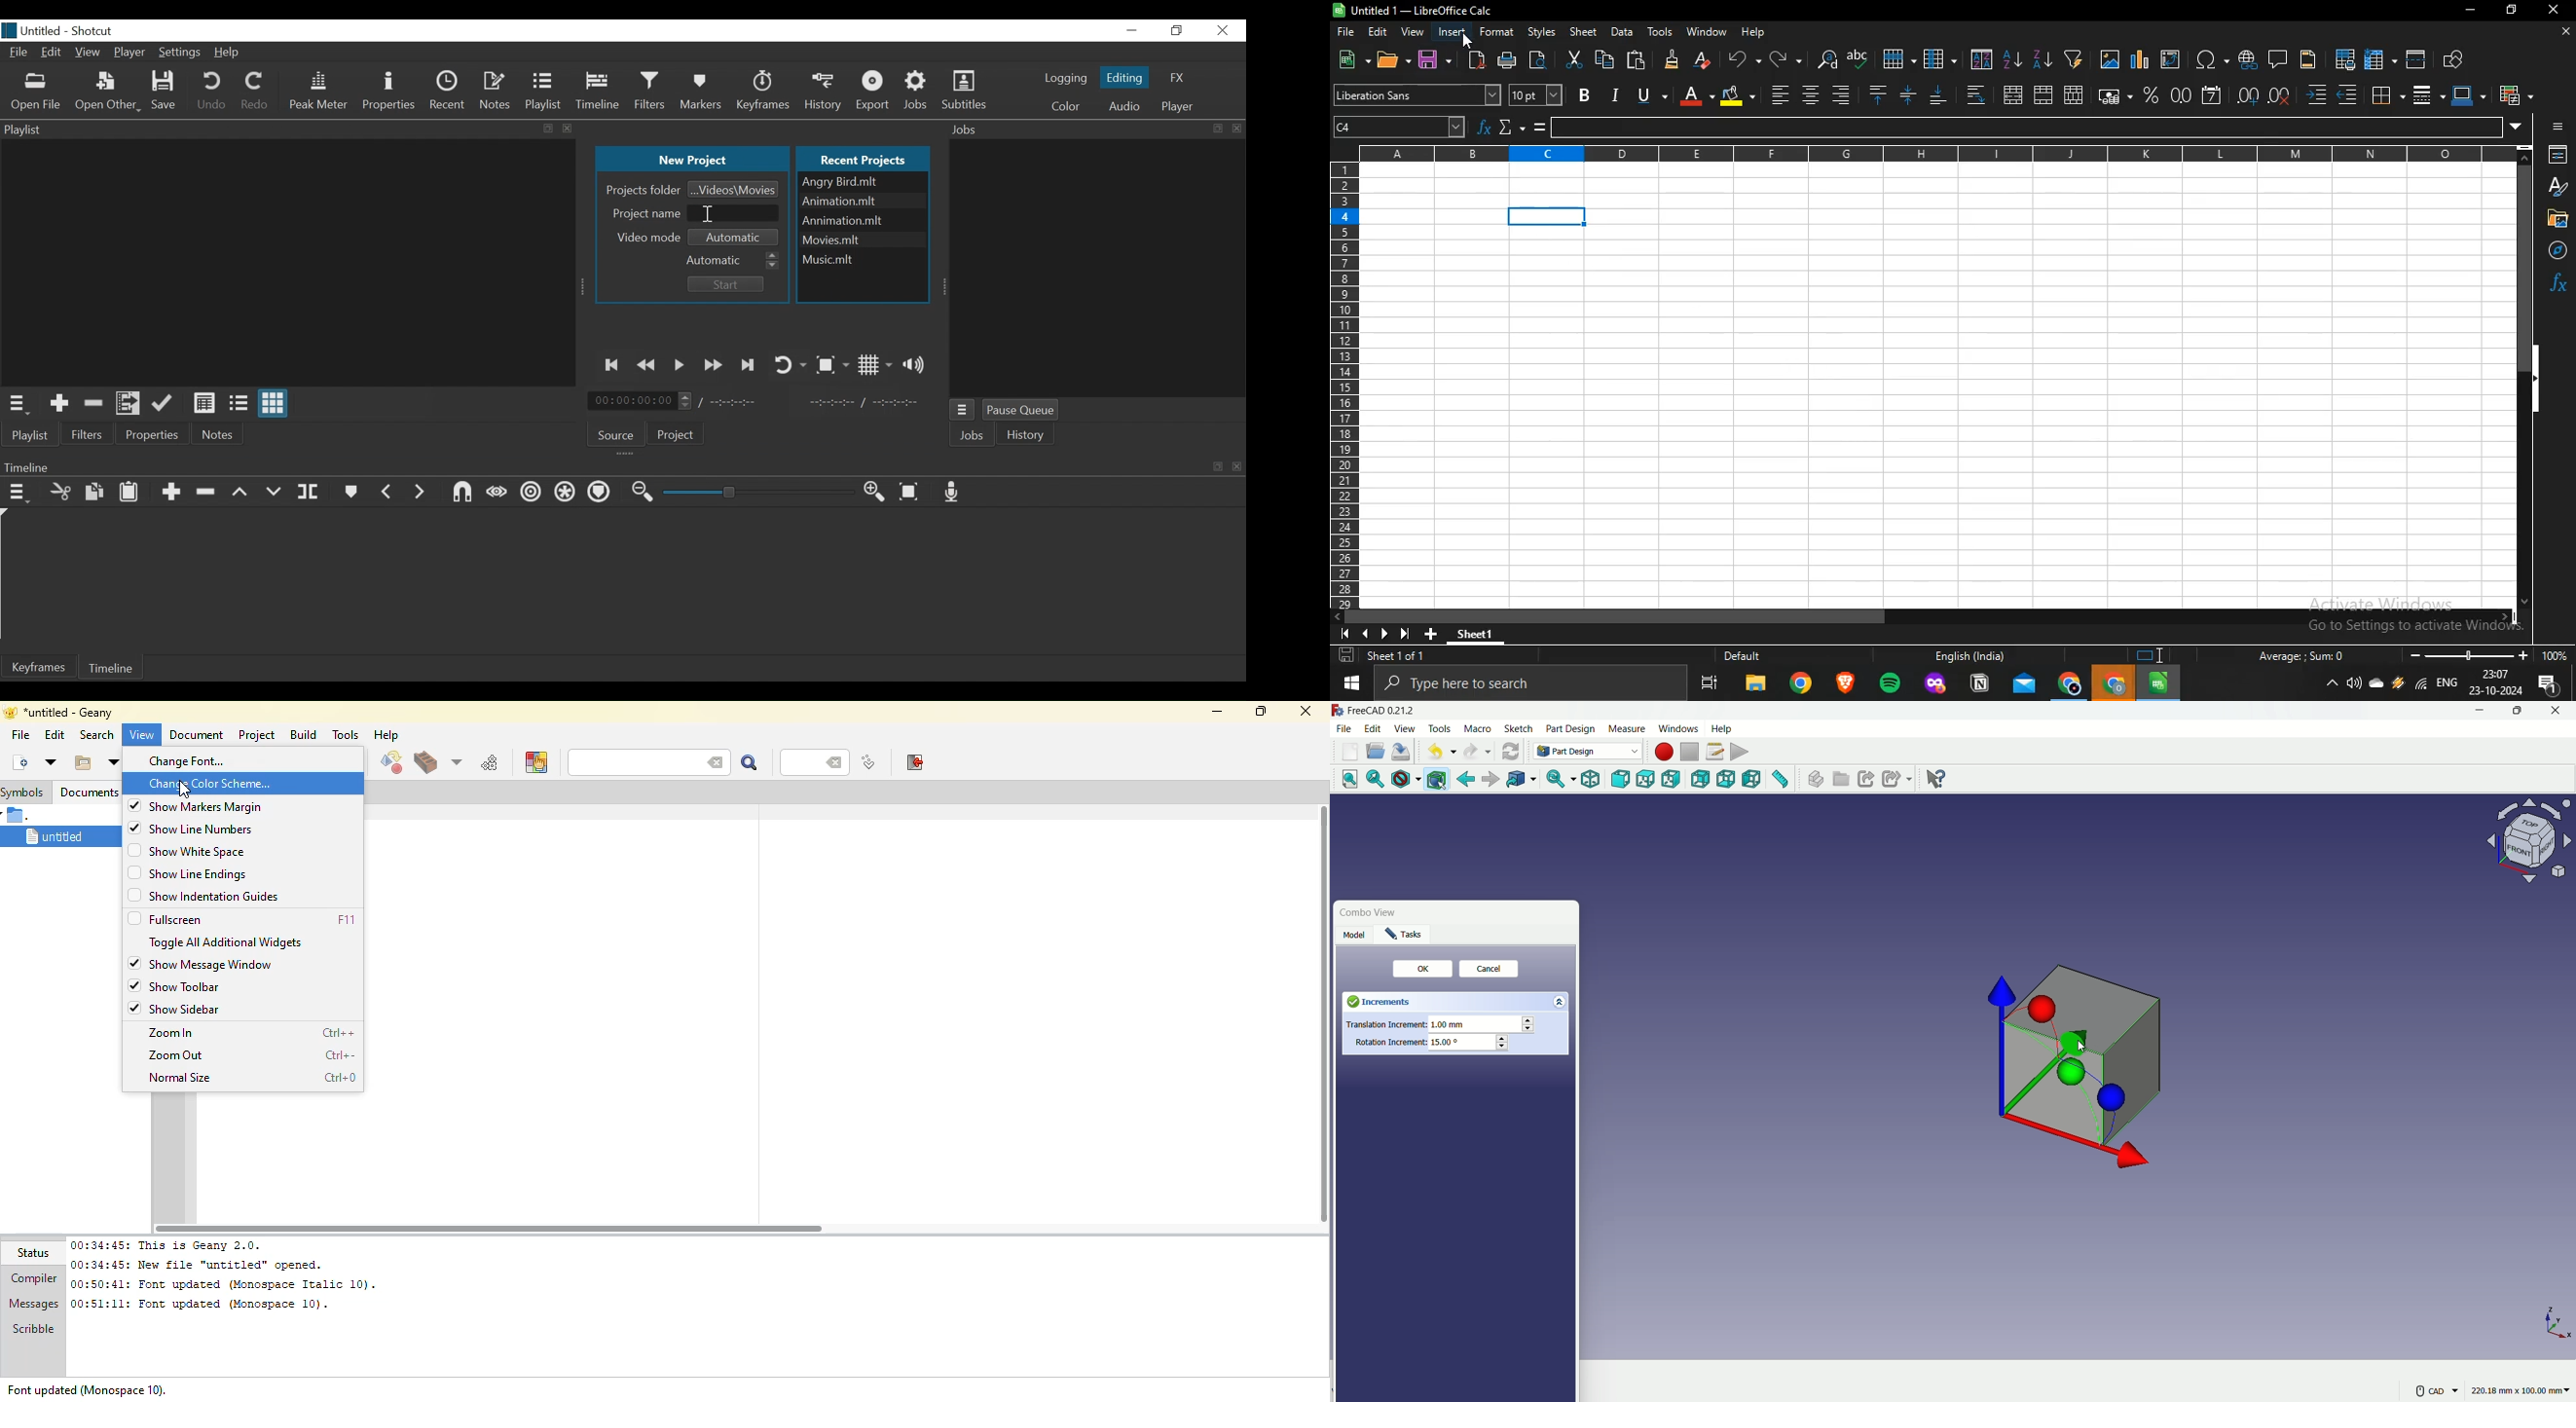  What do you see at coordinates (2553, 250) in the screenshot?
I see `navigator` at bounding box center [2553, 250].